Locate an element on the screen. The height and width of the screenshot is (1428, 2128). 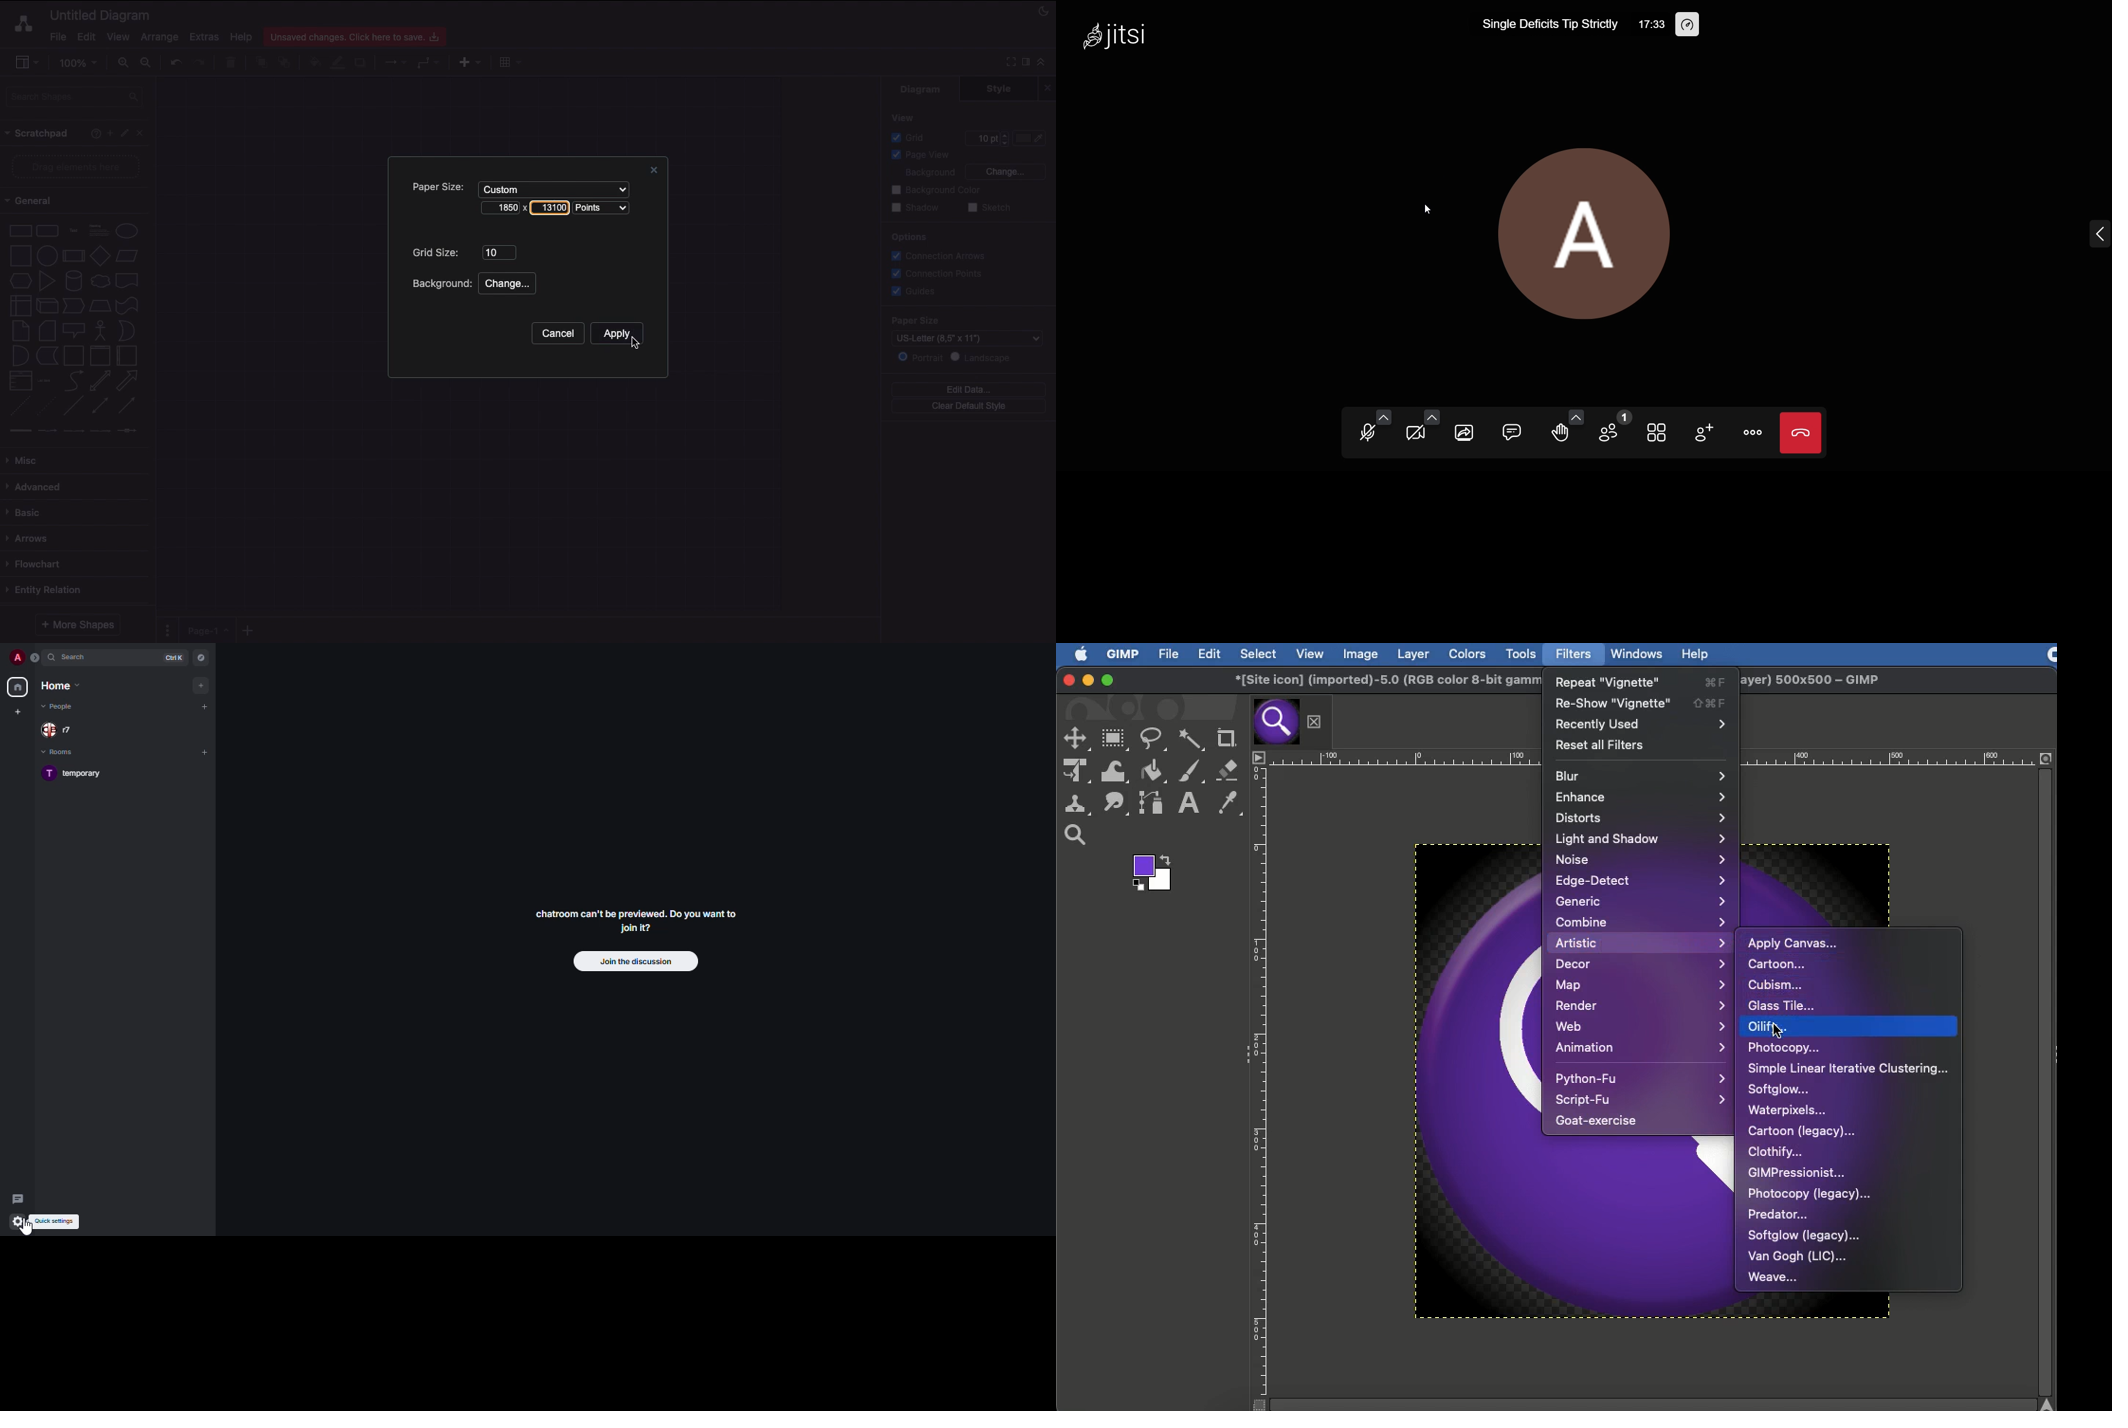
Scroll is located at coordinates (1641, 1403).